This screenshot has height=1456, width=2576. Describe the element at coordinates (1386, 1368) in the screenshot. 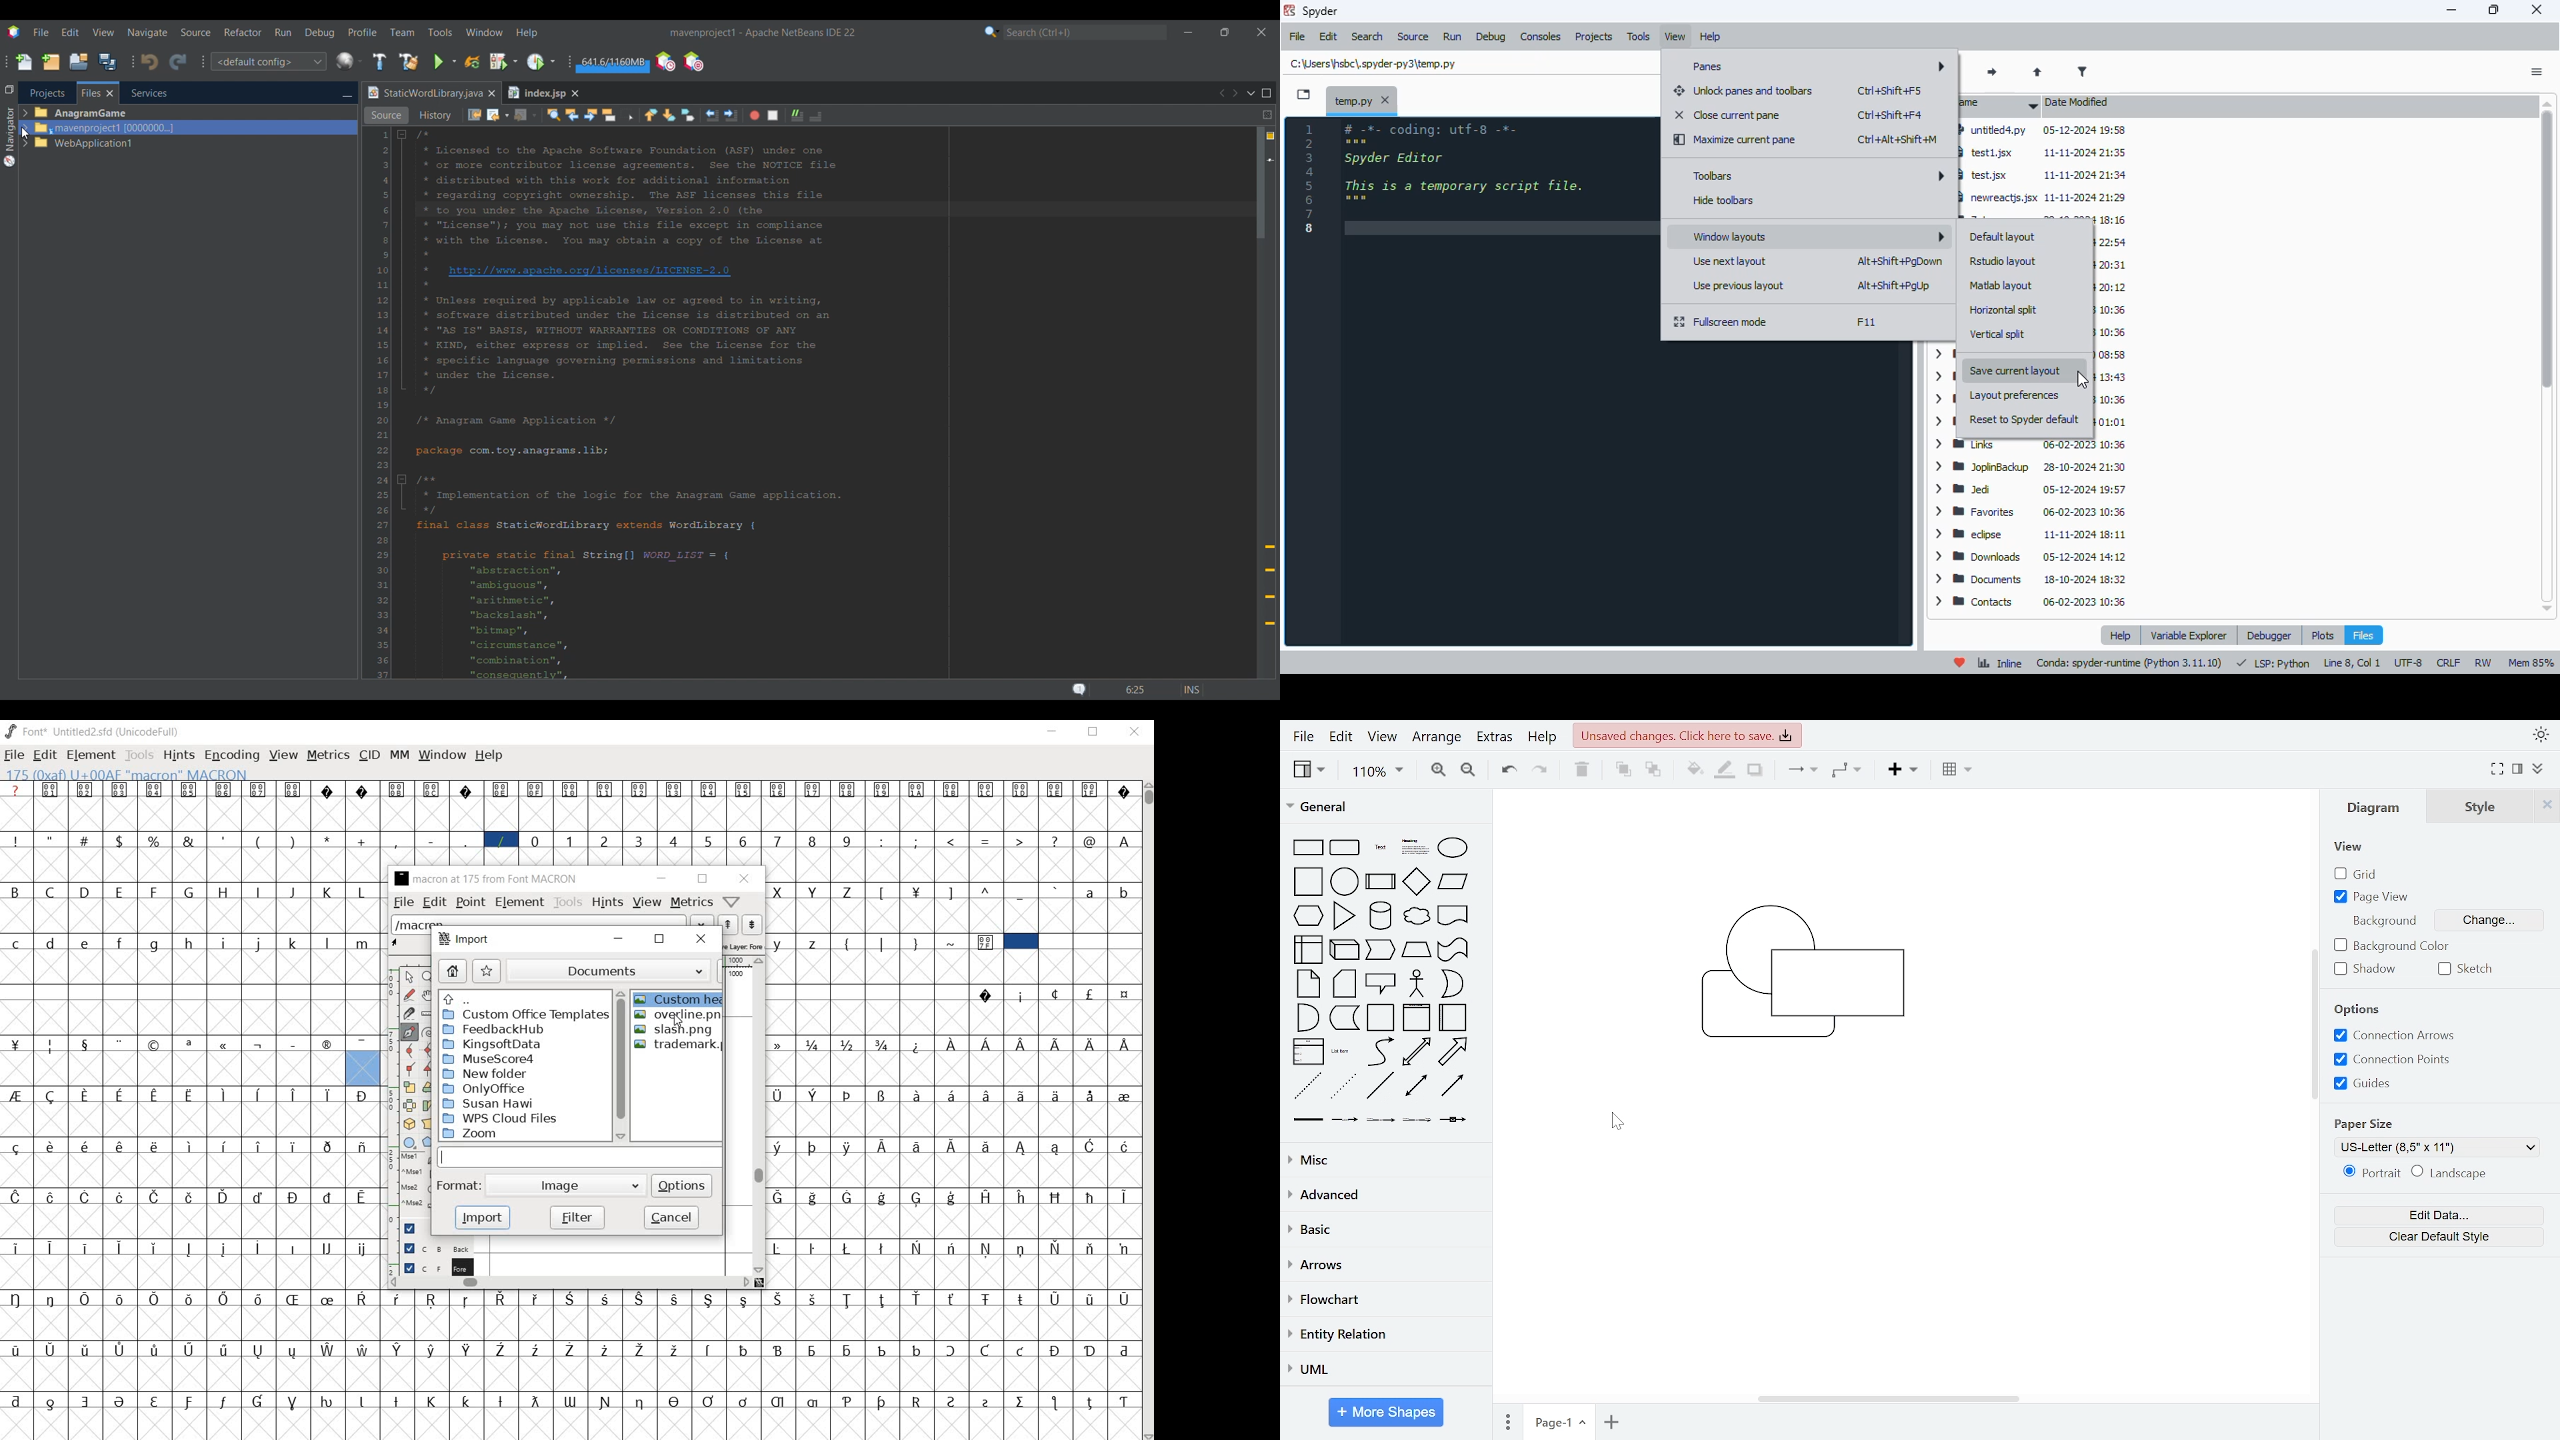

I see `UML` at that location.